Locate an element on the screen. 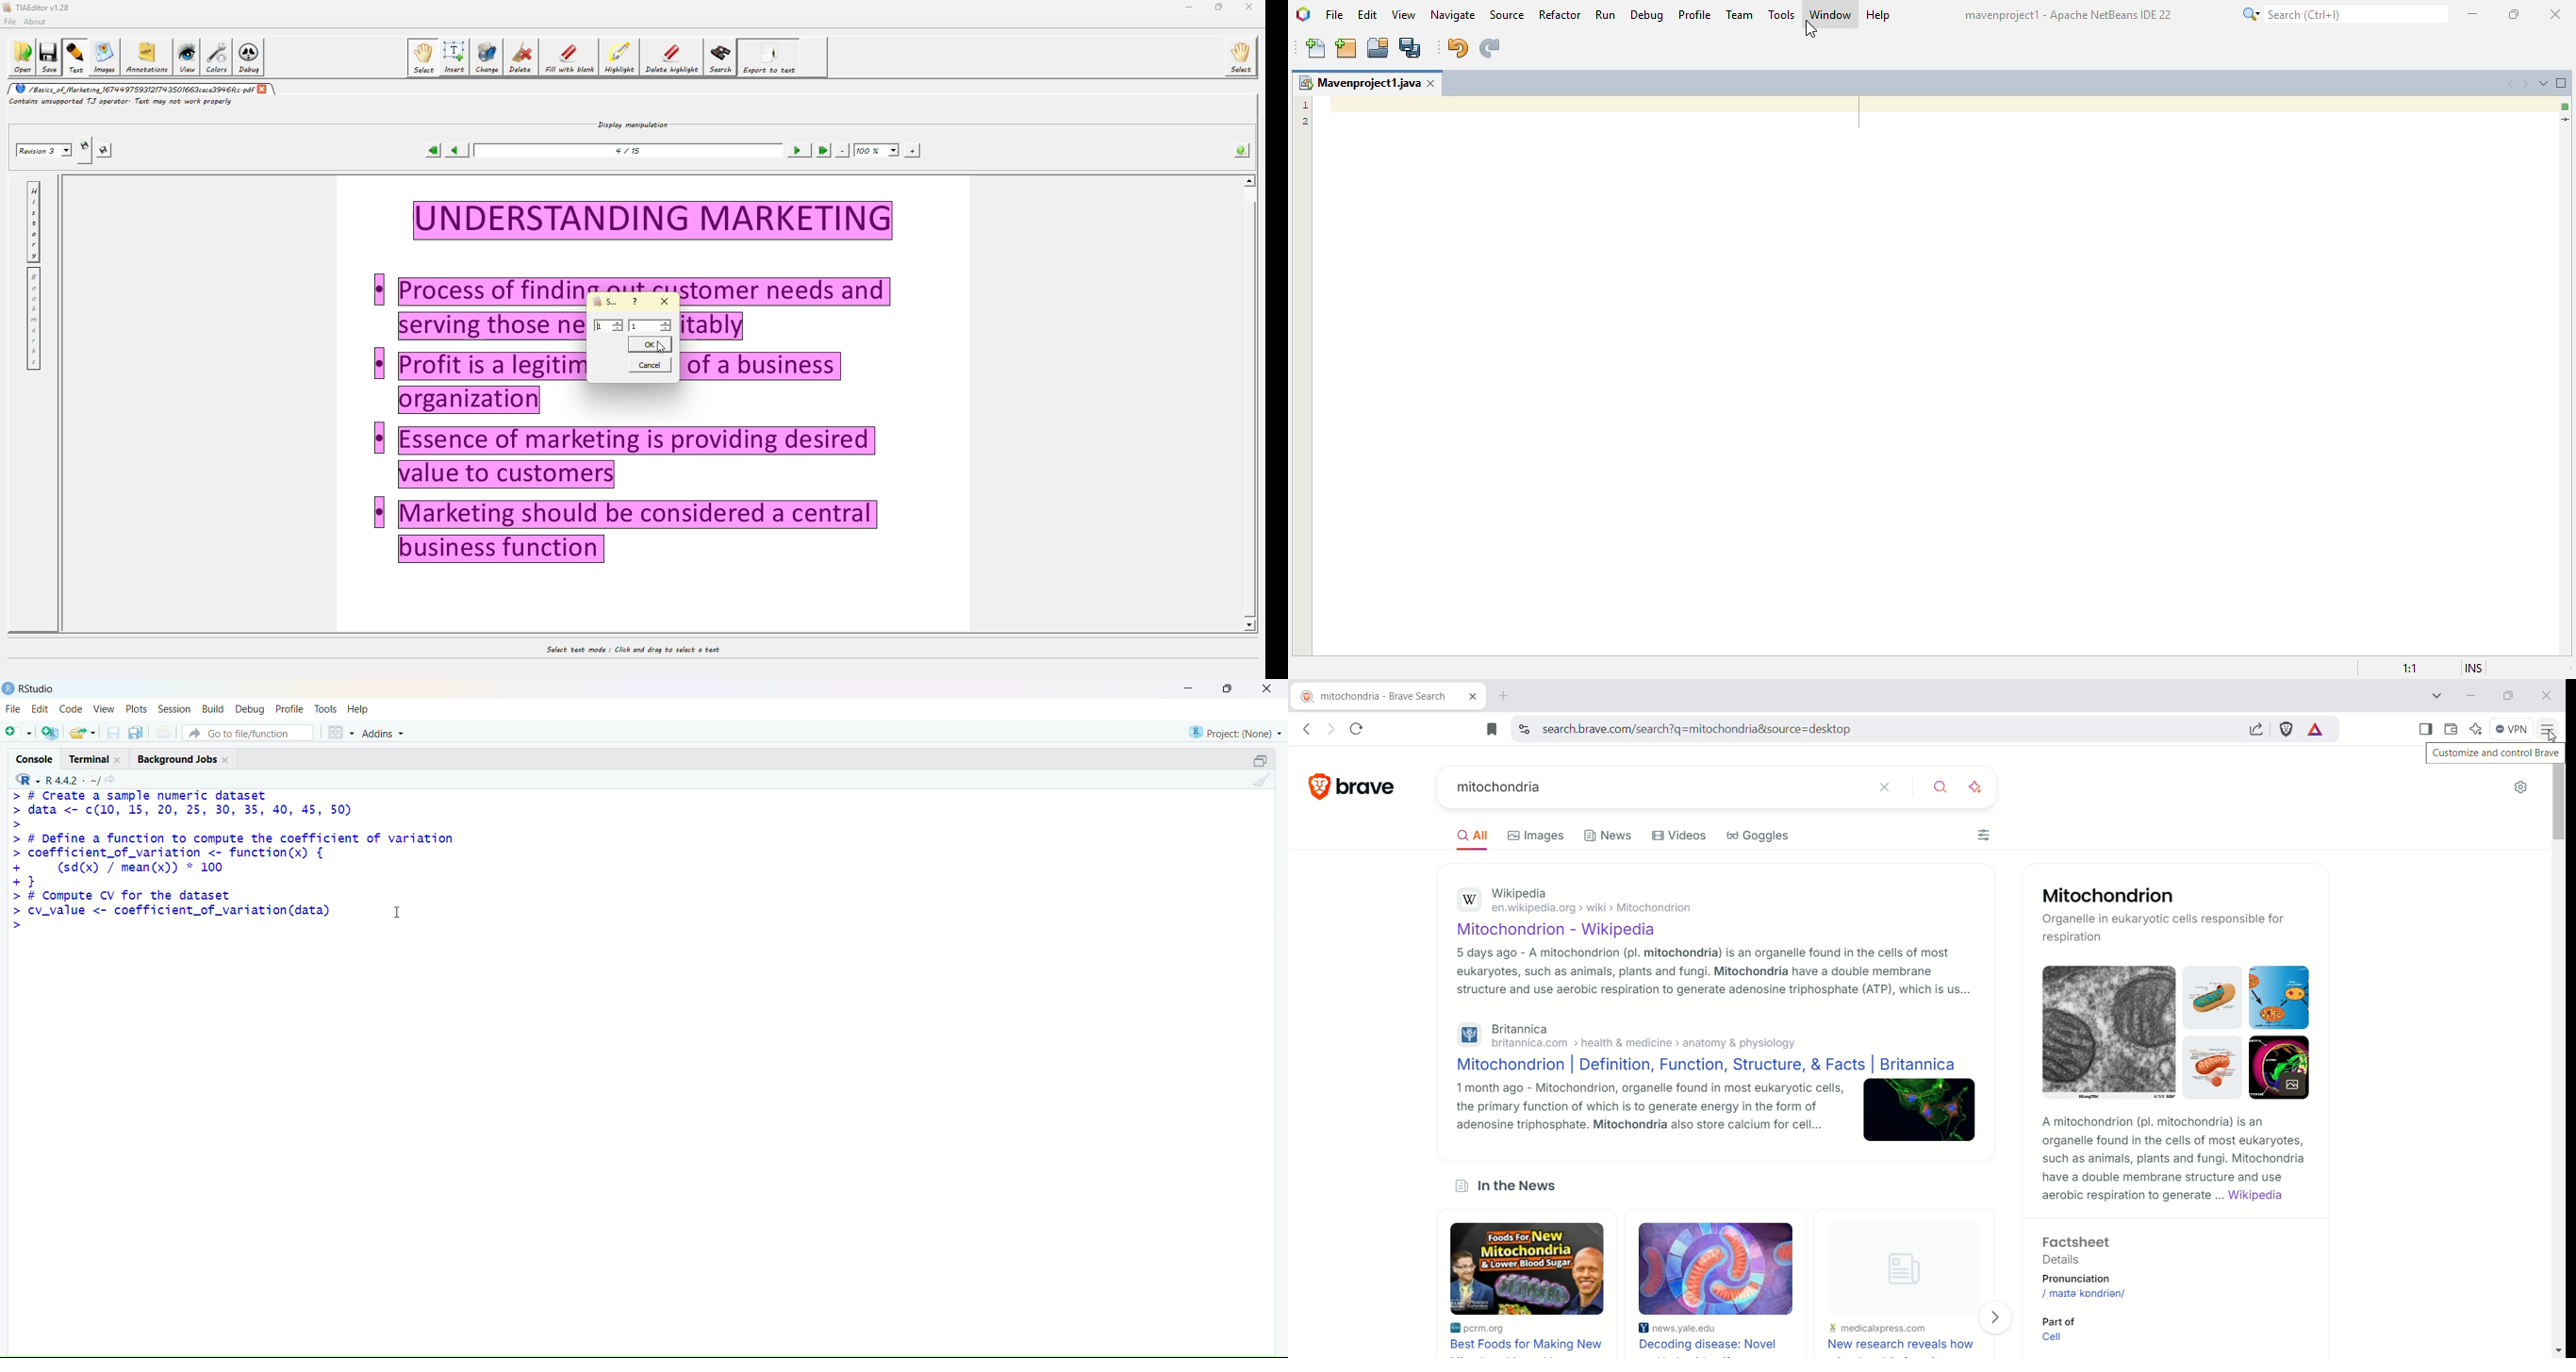 This screenshot has height=1372, width=2576. > # Create a sample numeric dataset> data <- c(10, 15, 20, 25, 30, 35, 40, 45, 50)>> # Define a function to compute the coefficient of variation> coefficient_of_variation <- function(x) {+ (sd(x) / mean(x)) * 100+1> # Compute CV for the dataset> cv_value <- coefficient_of_variation(data) > is located at coordinates (239, 864).